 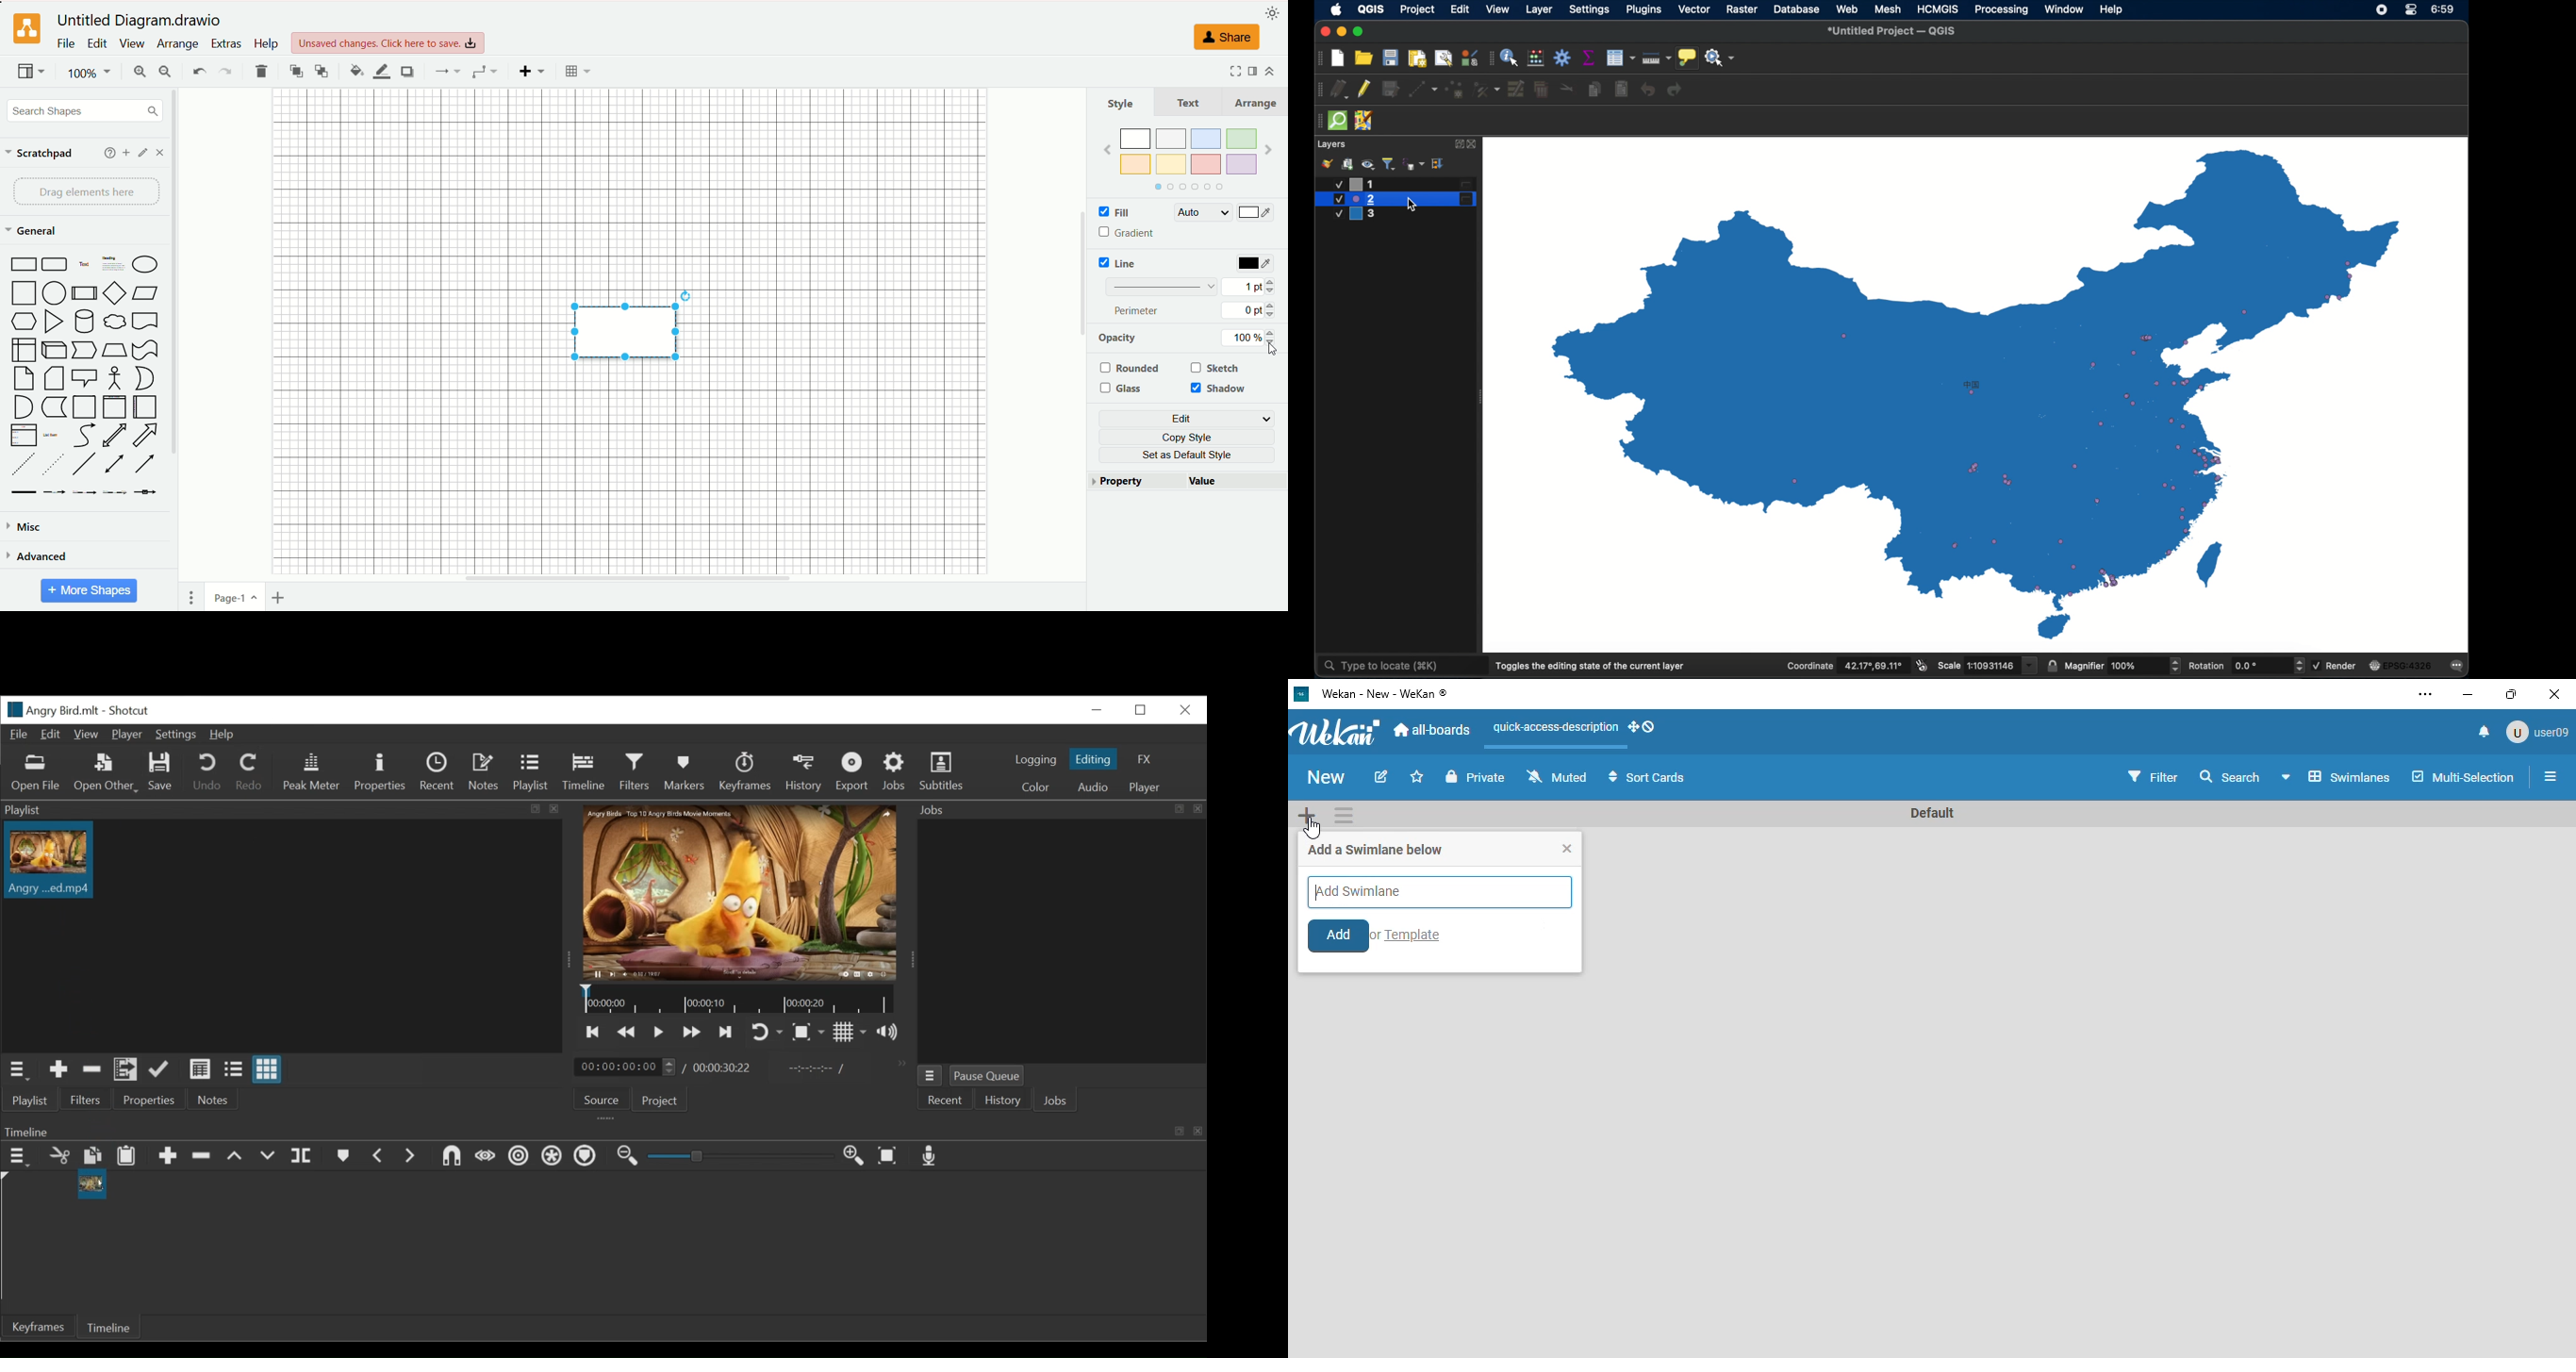 I want to click on waypoint, so click(x=484, y=72).